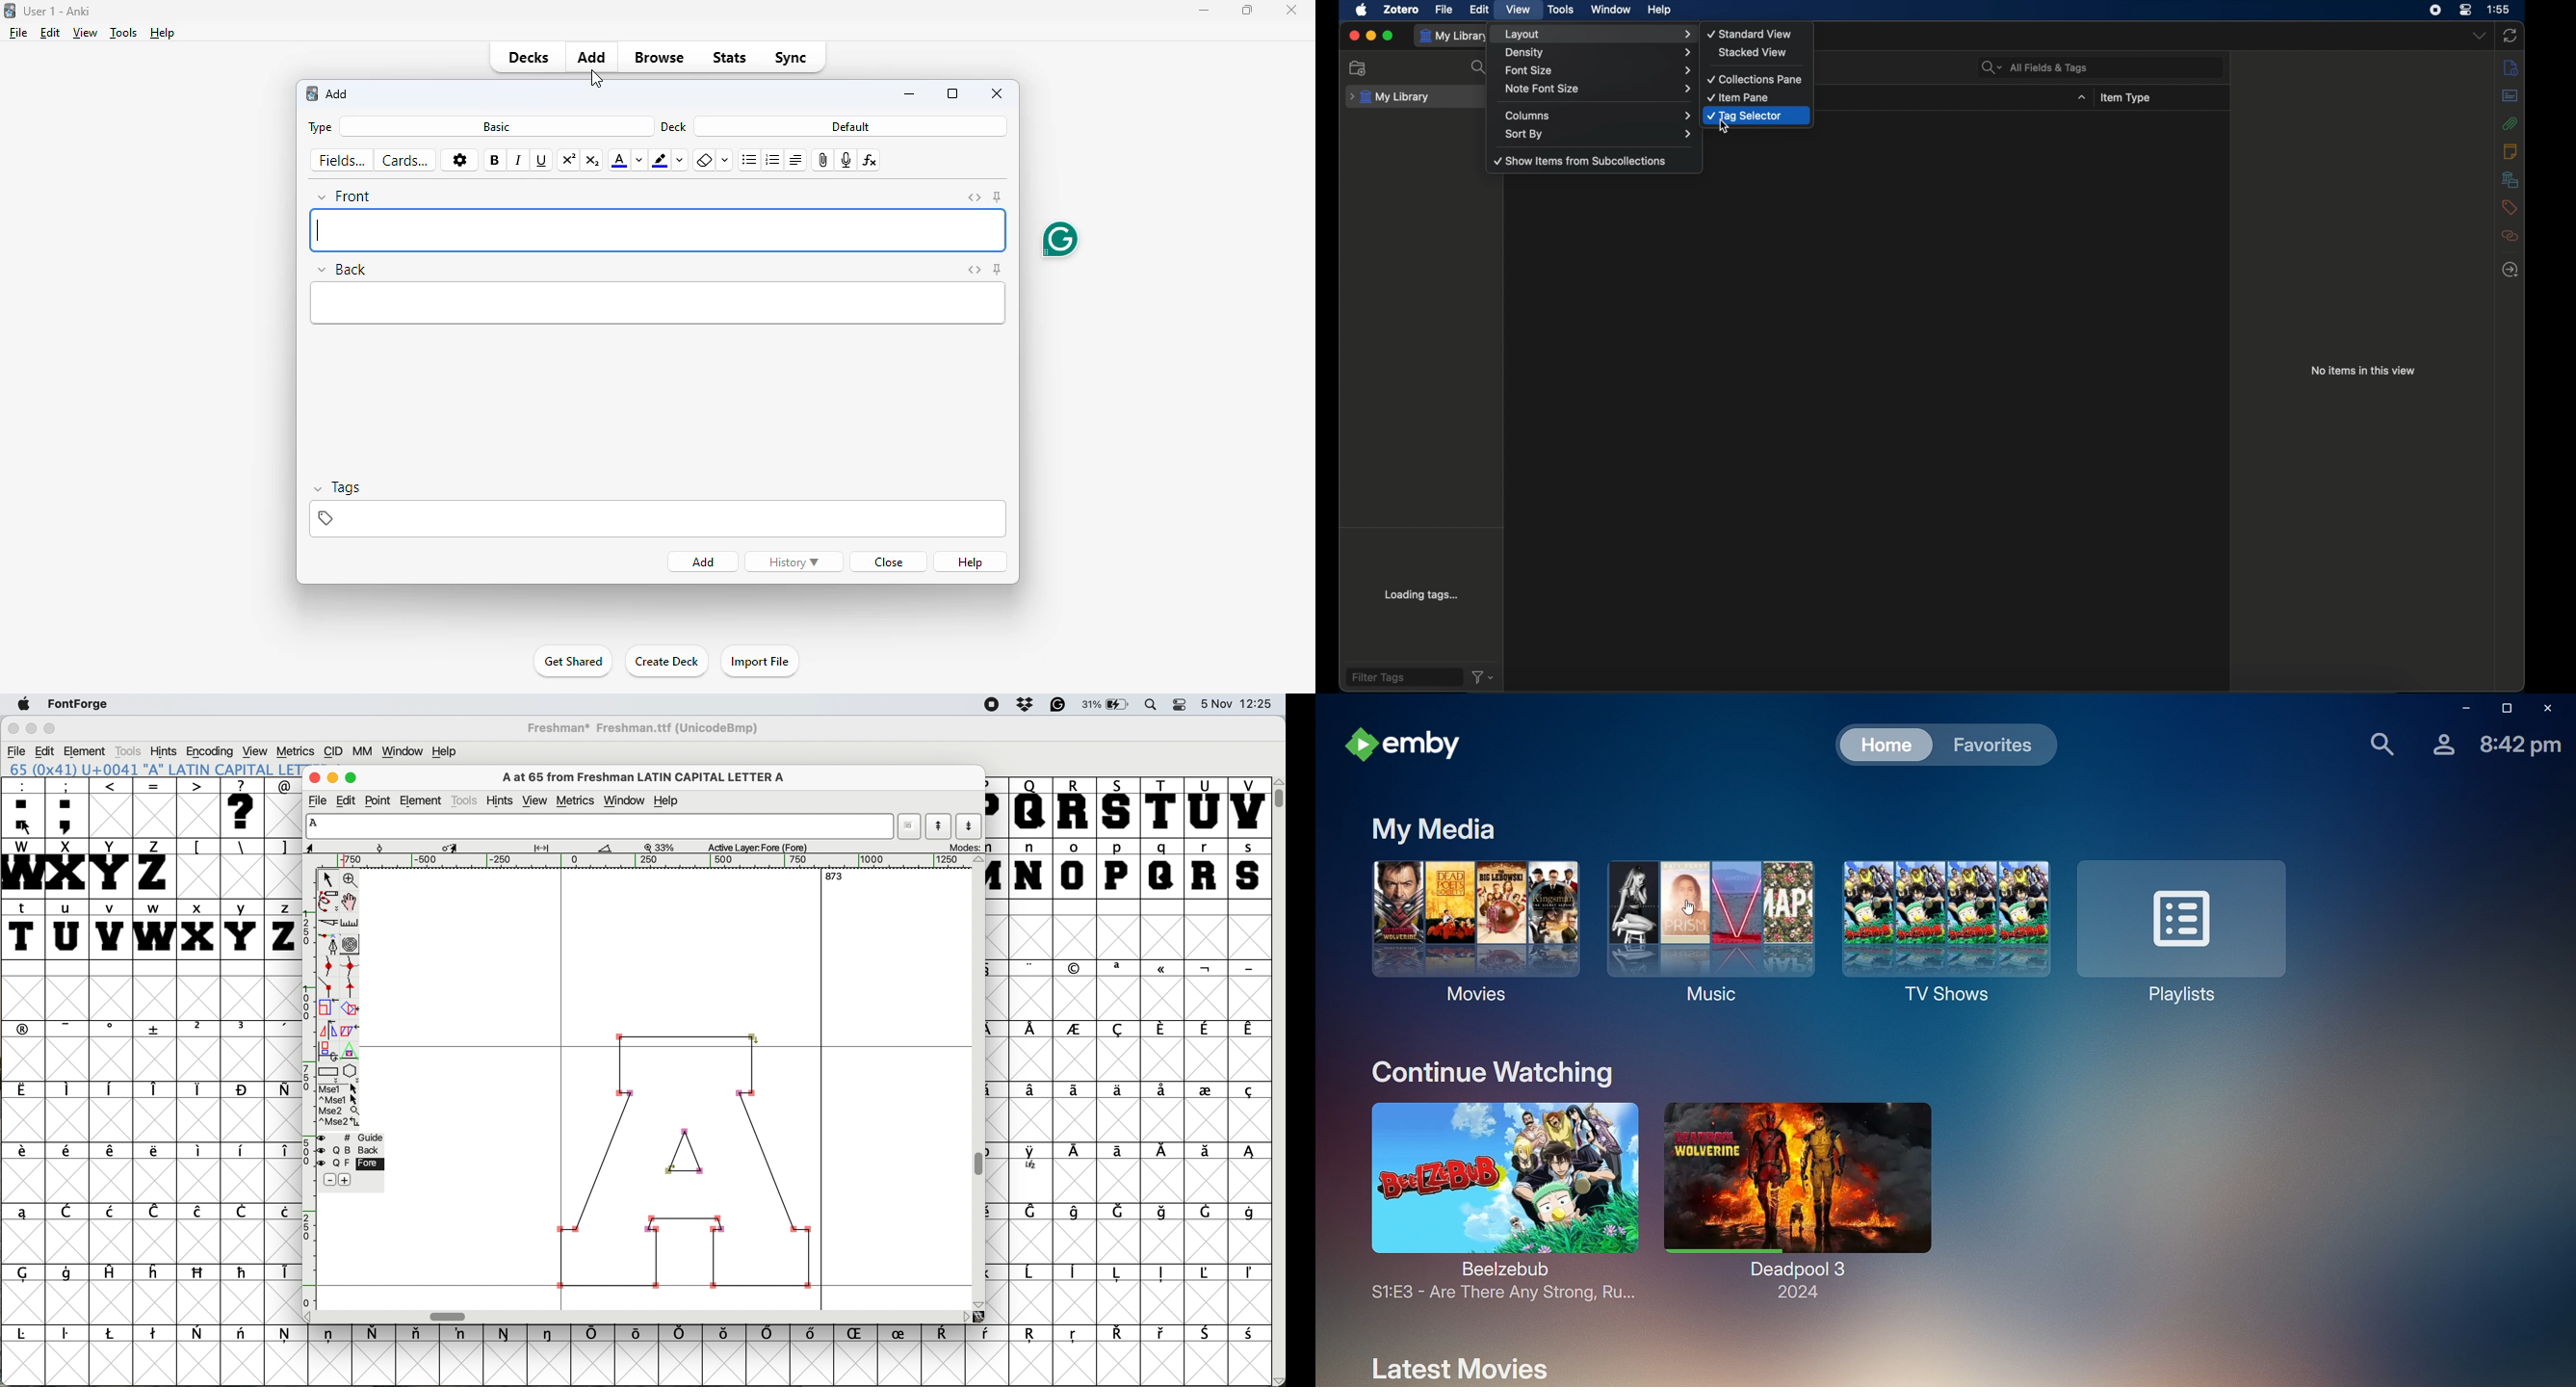 The image size is (2576, 1400). What do you see at coordinates (75, 705) in the screenshot?
I see `fontforge` at bounding box center [75, 705].